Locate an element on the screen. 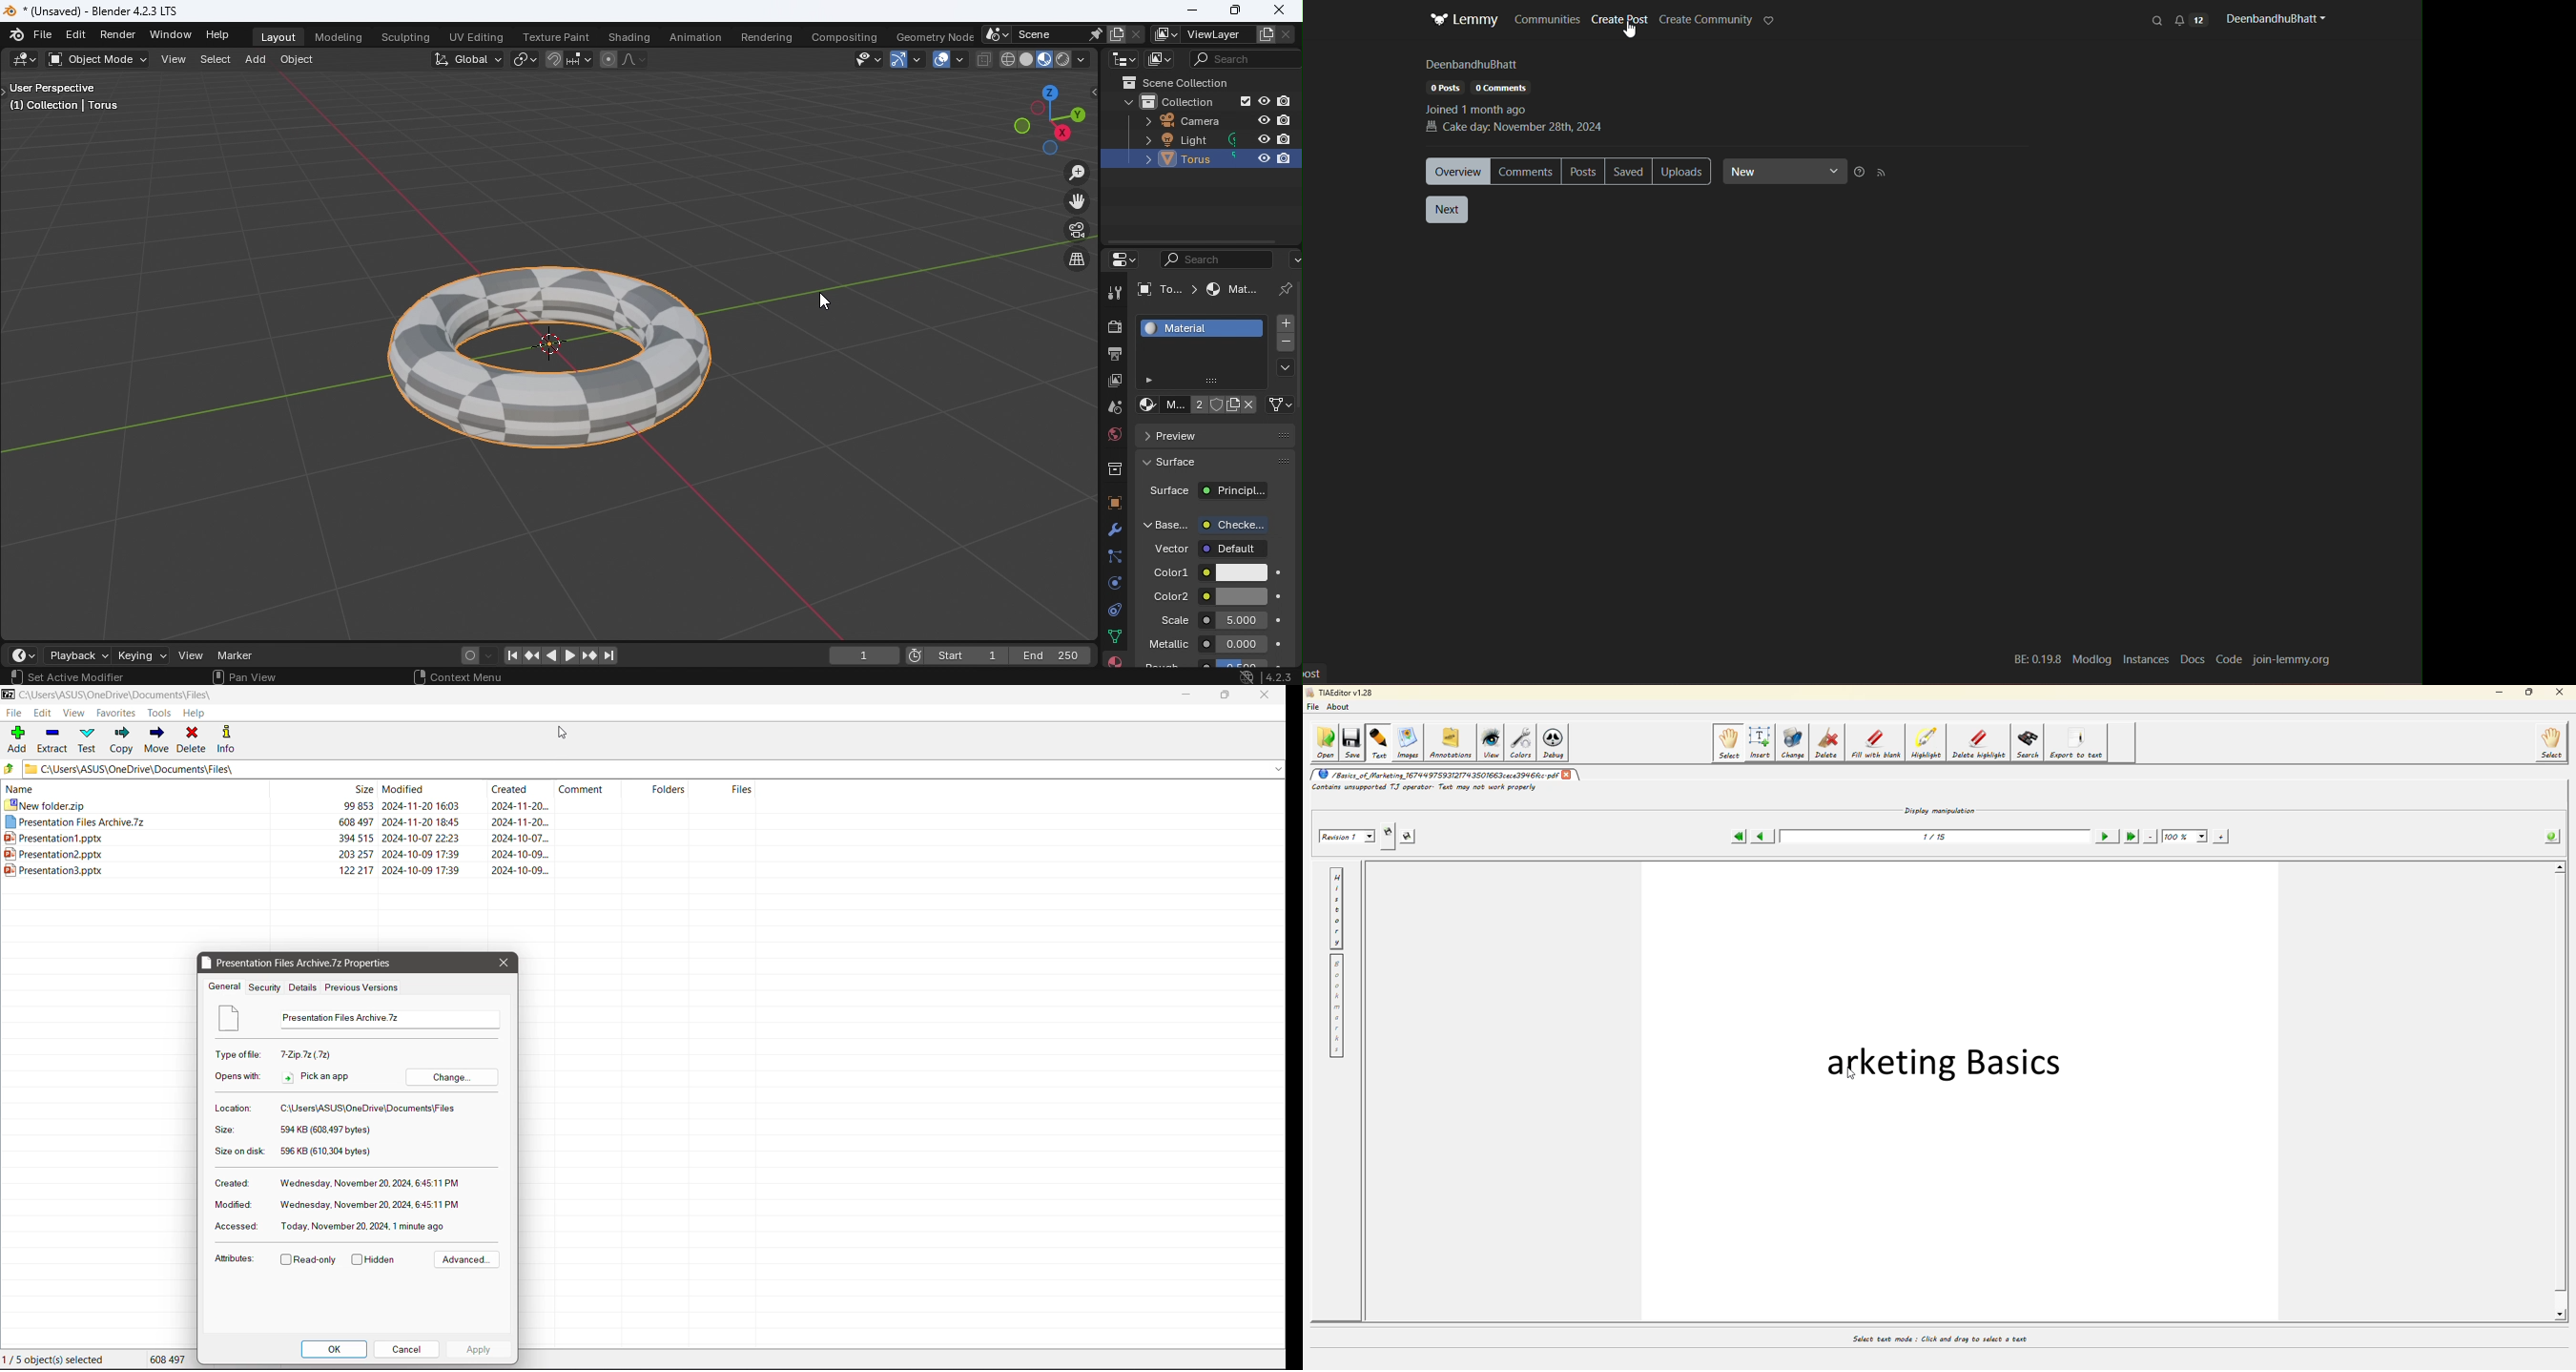 The width and height of the screenshot is (2576, 1372). Display filter is located at coordinates (1246, 58).